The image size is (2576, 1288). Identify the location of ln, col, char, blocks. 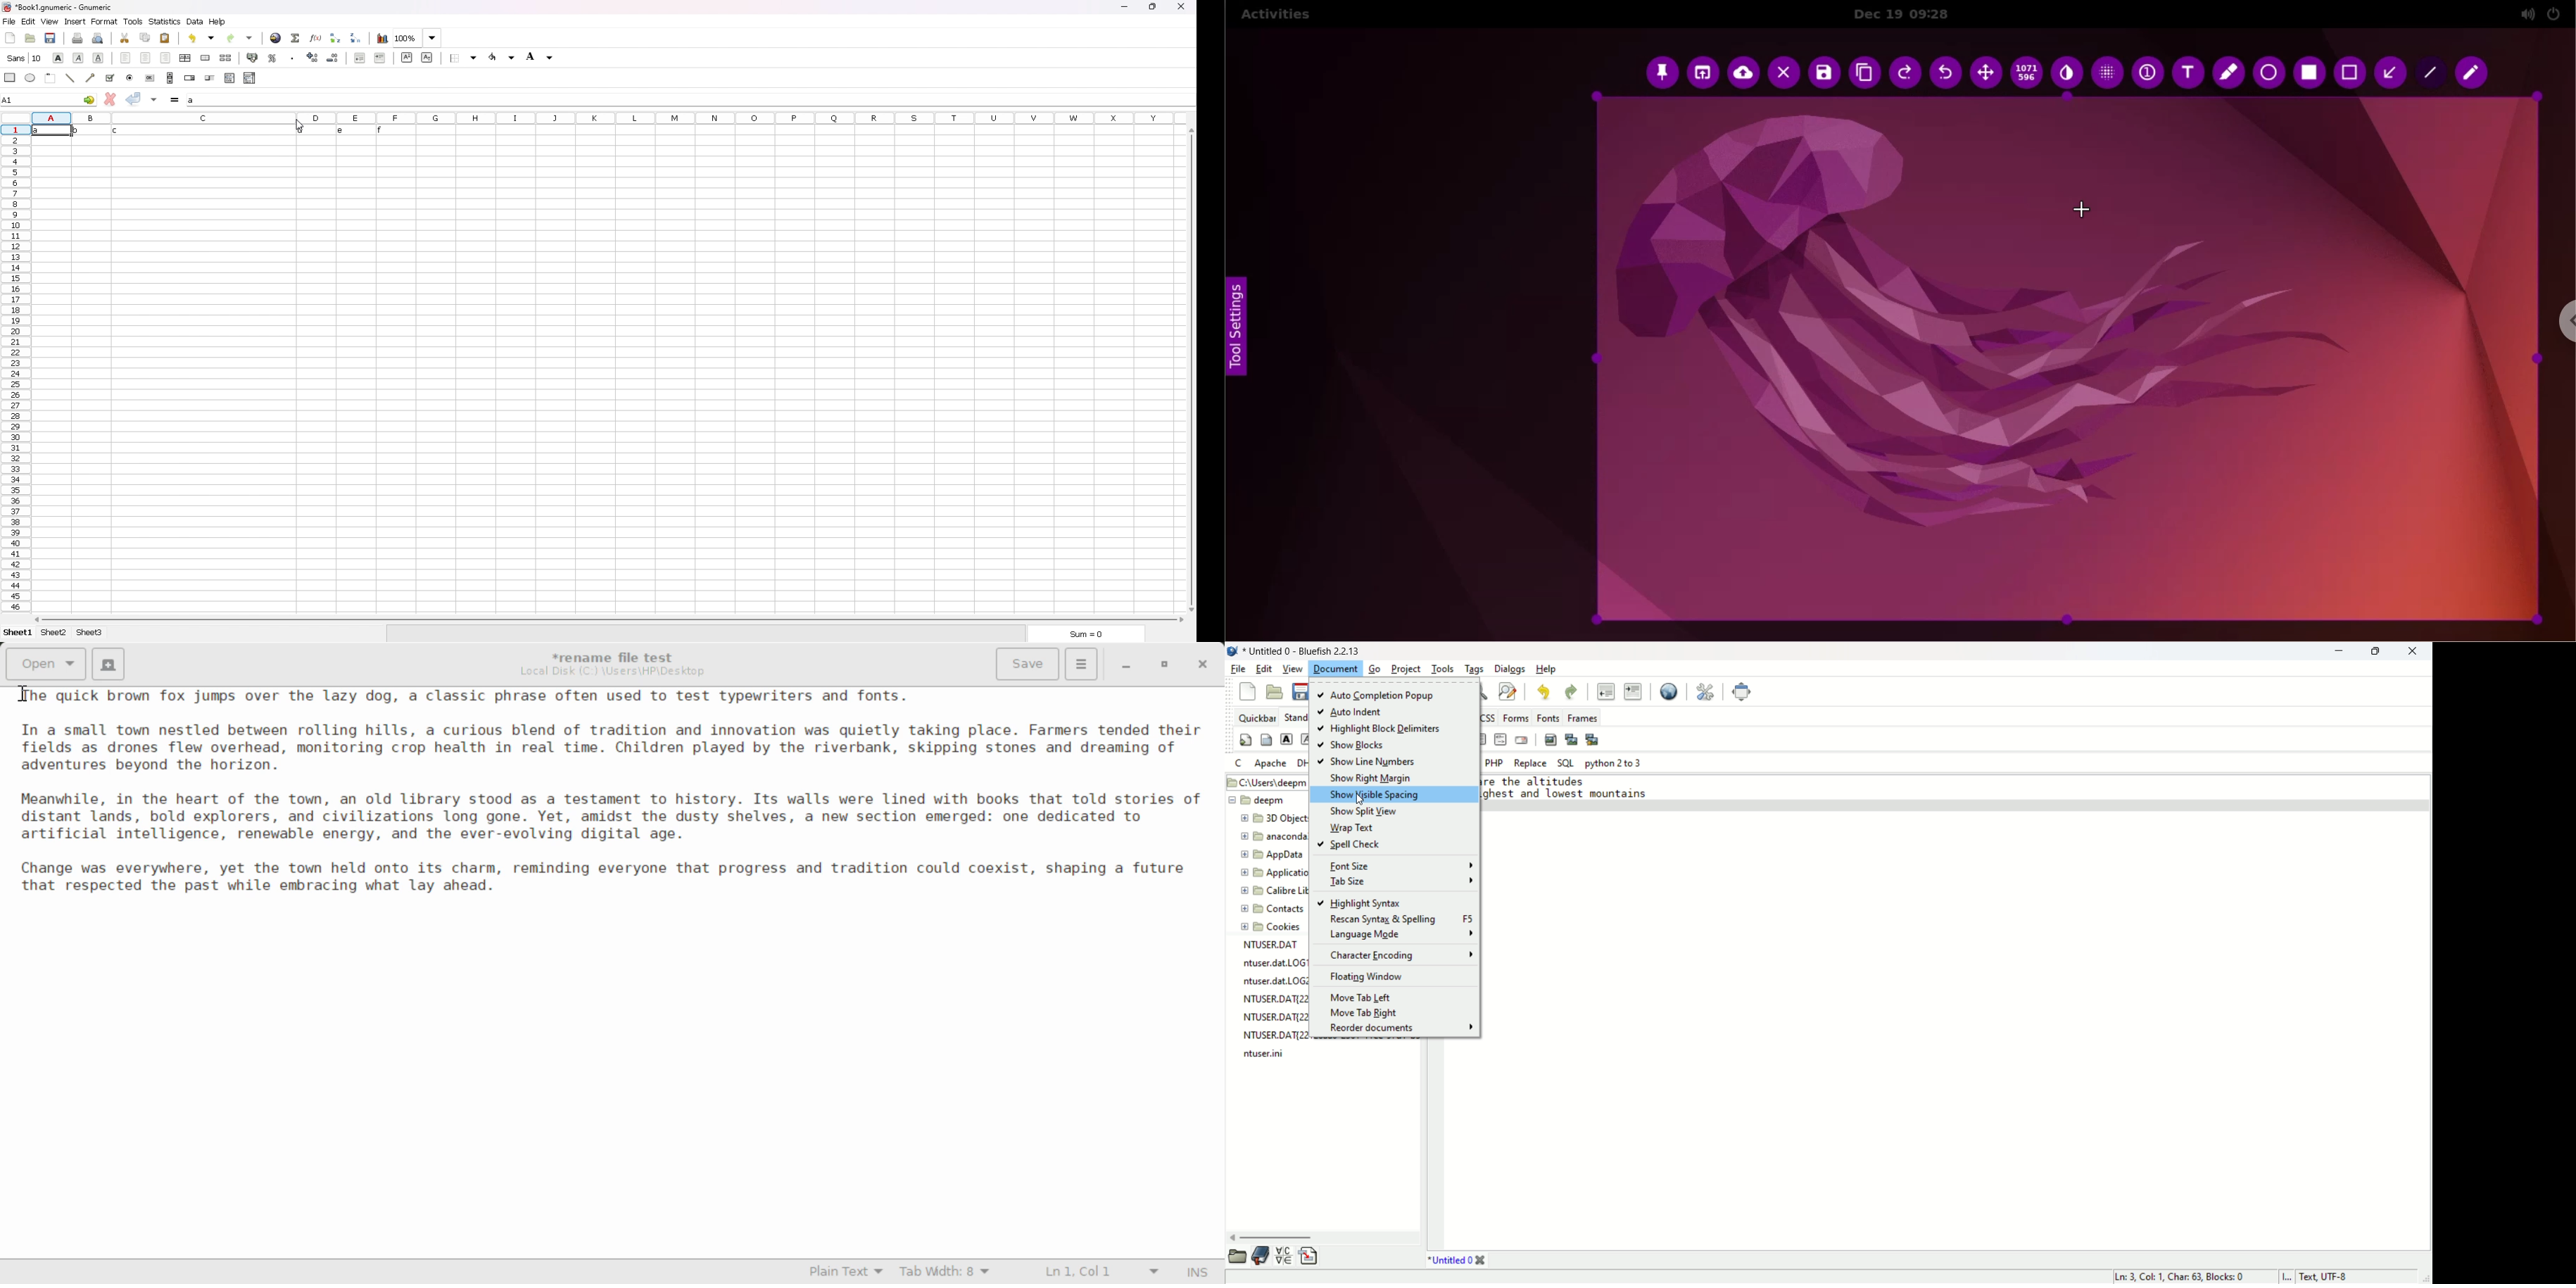
(2181, 1276).